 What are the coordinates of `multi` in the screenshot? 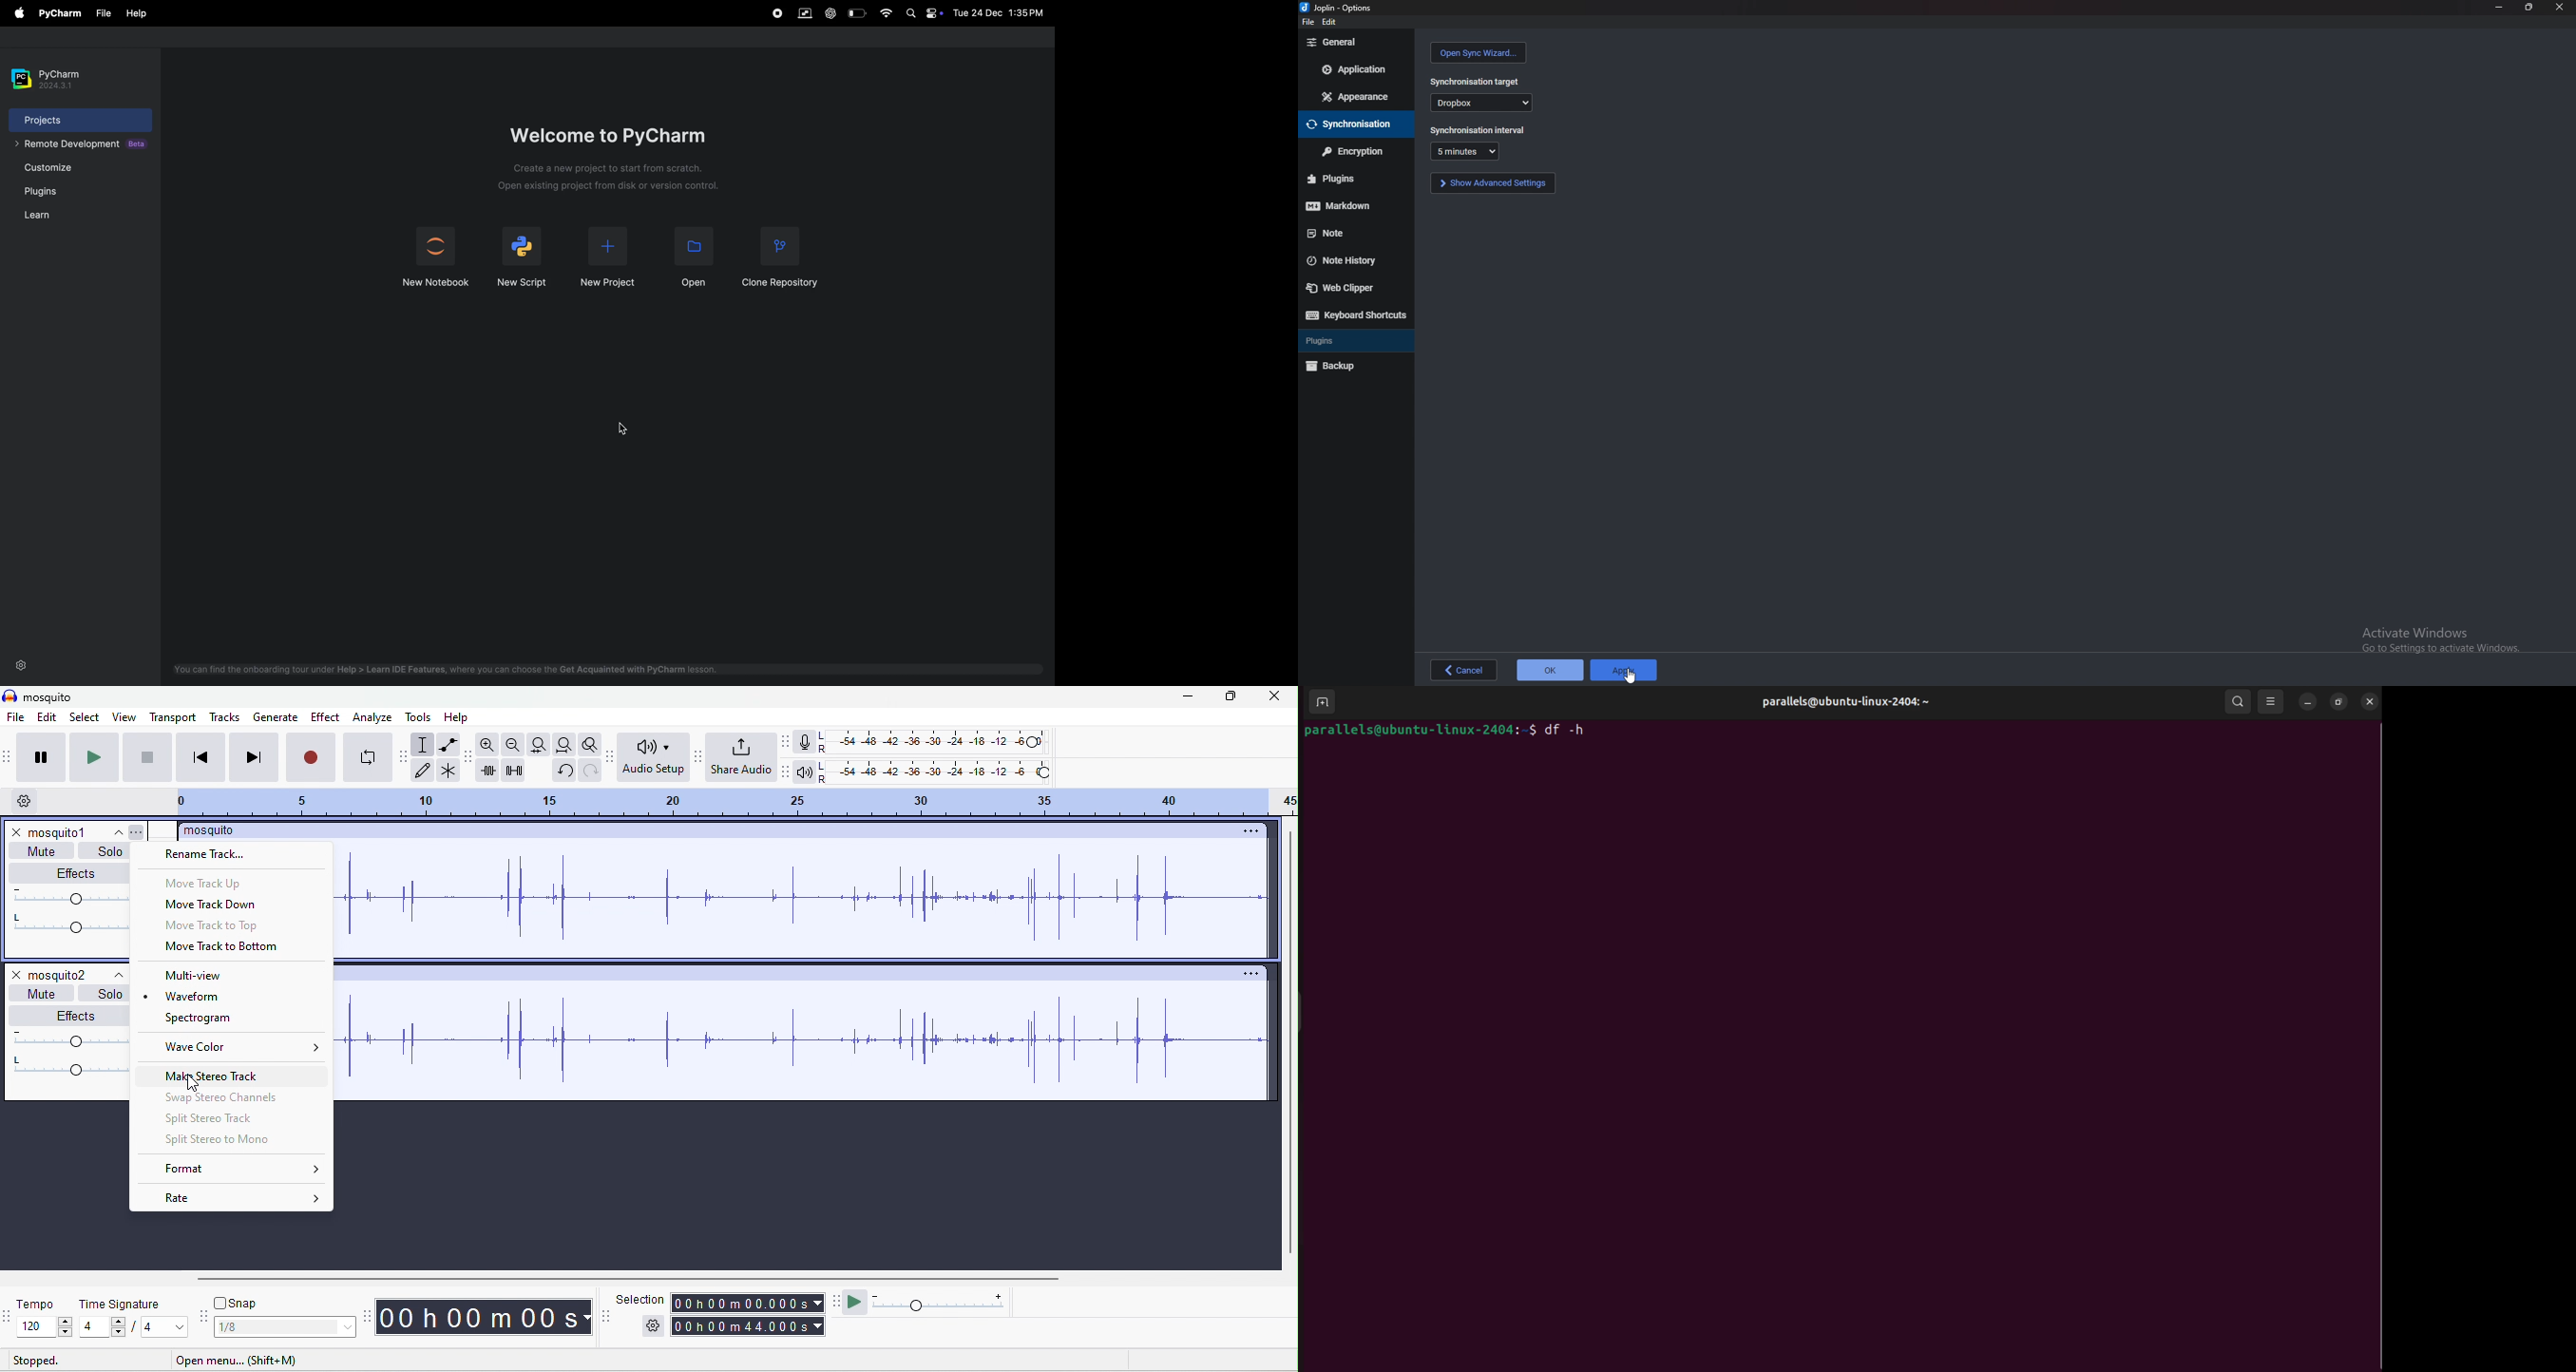 It's located at (448, 770).